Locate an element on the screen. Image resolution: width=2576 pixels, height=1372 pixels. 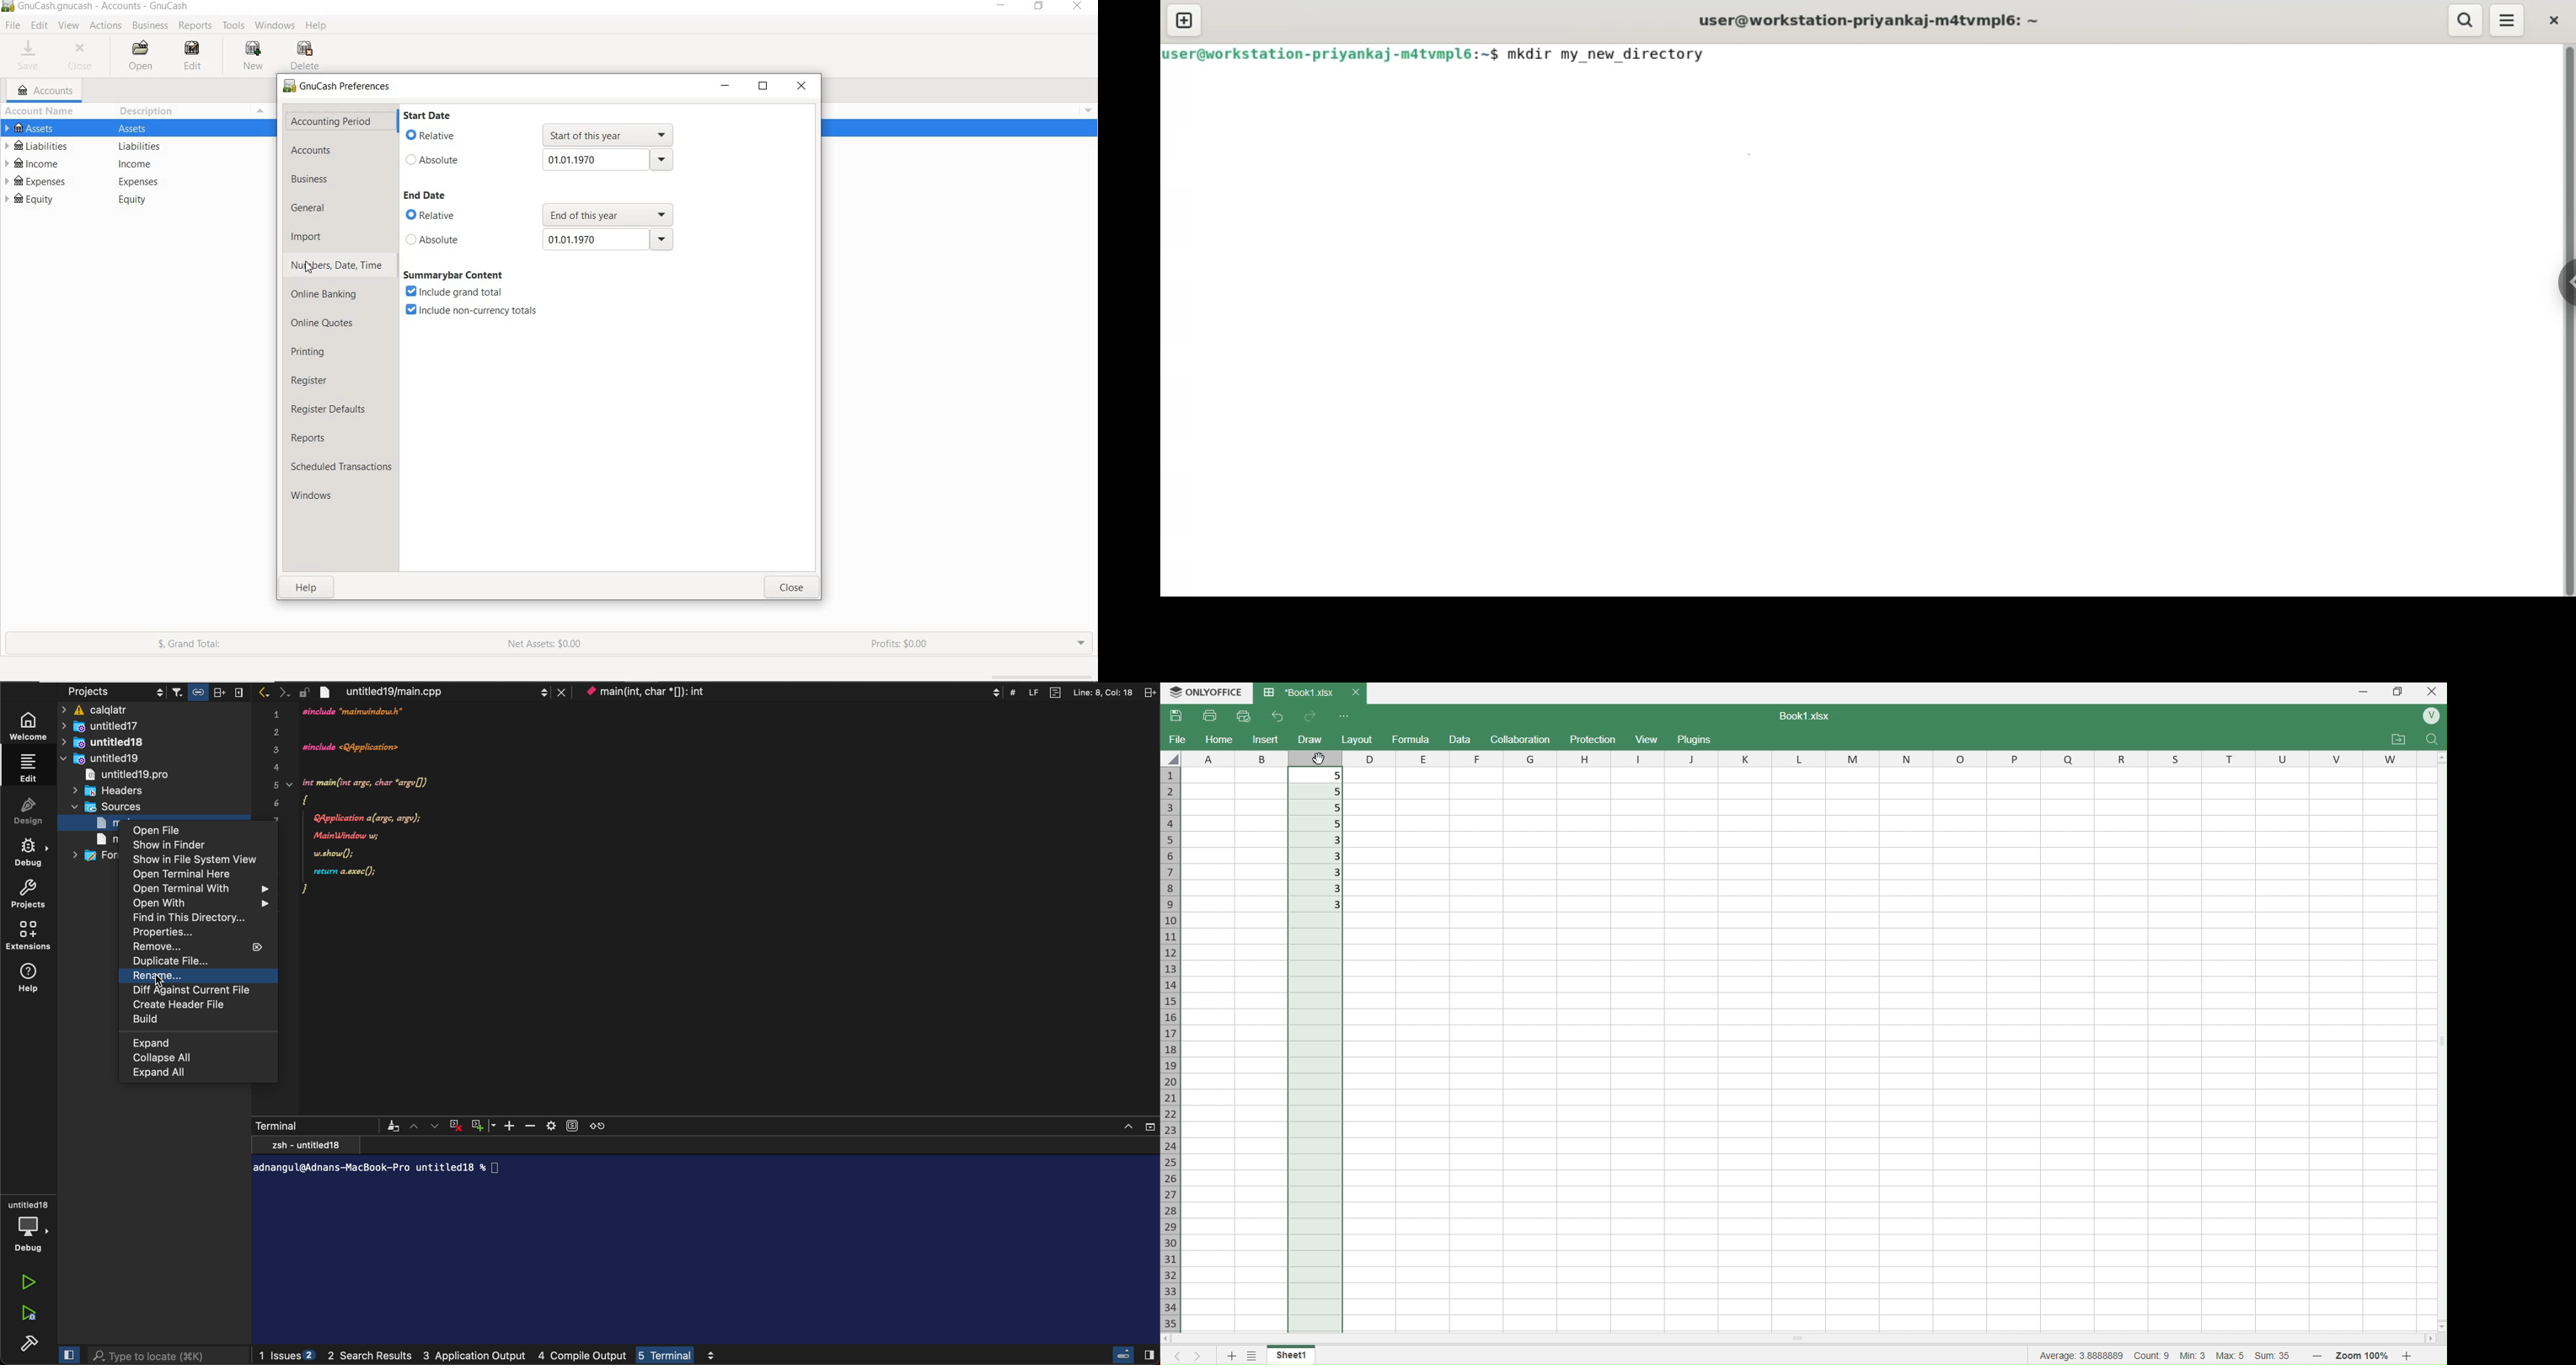
undo is located at coordinates (1271, 717).